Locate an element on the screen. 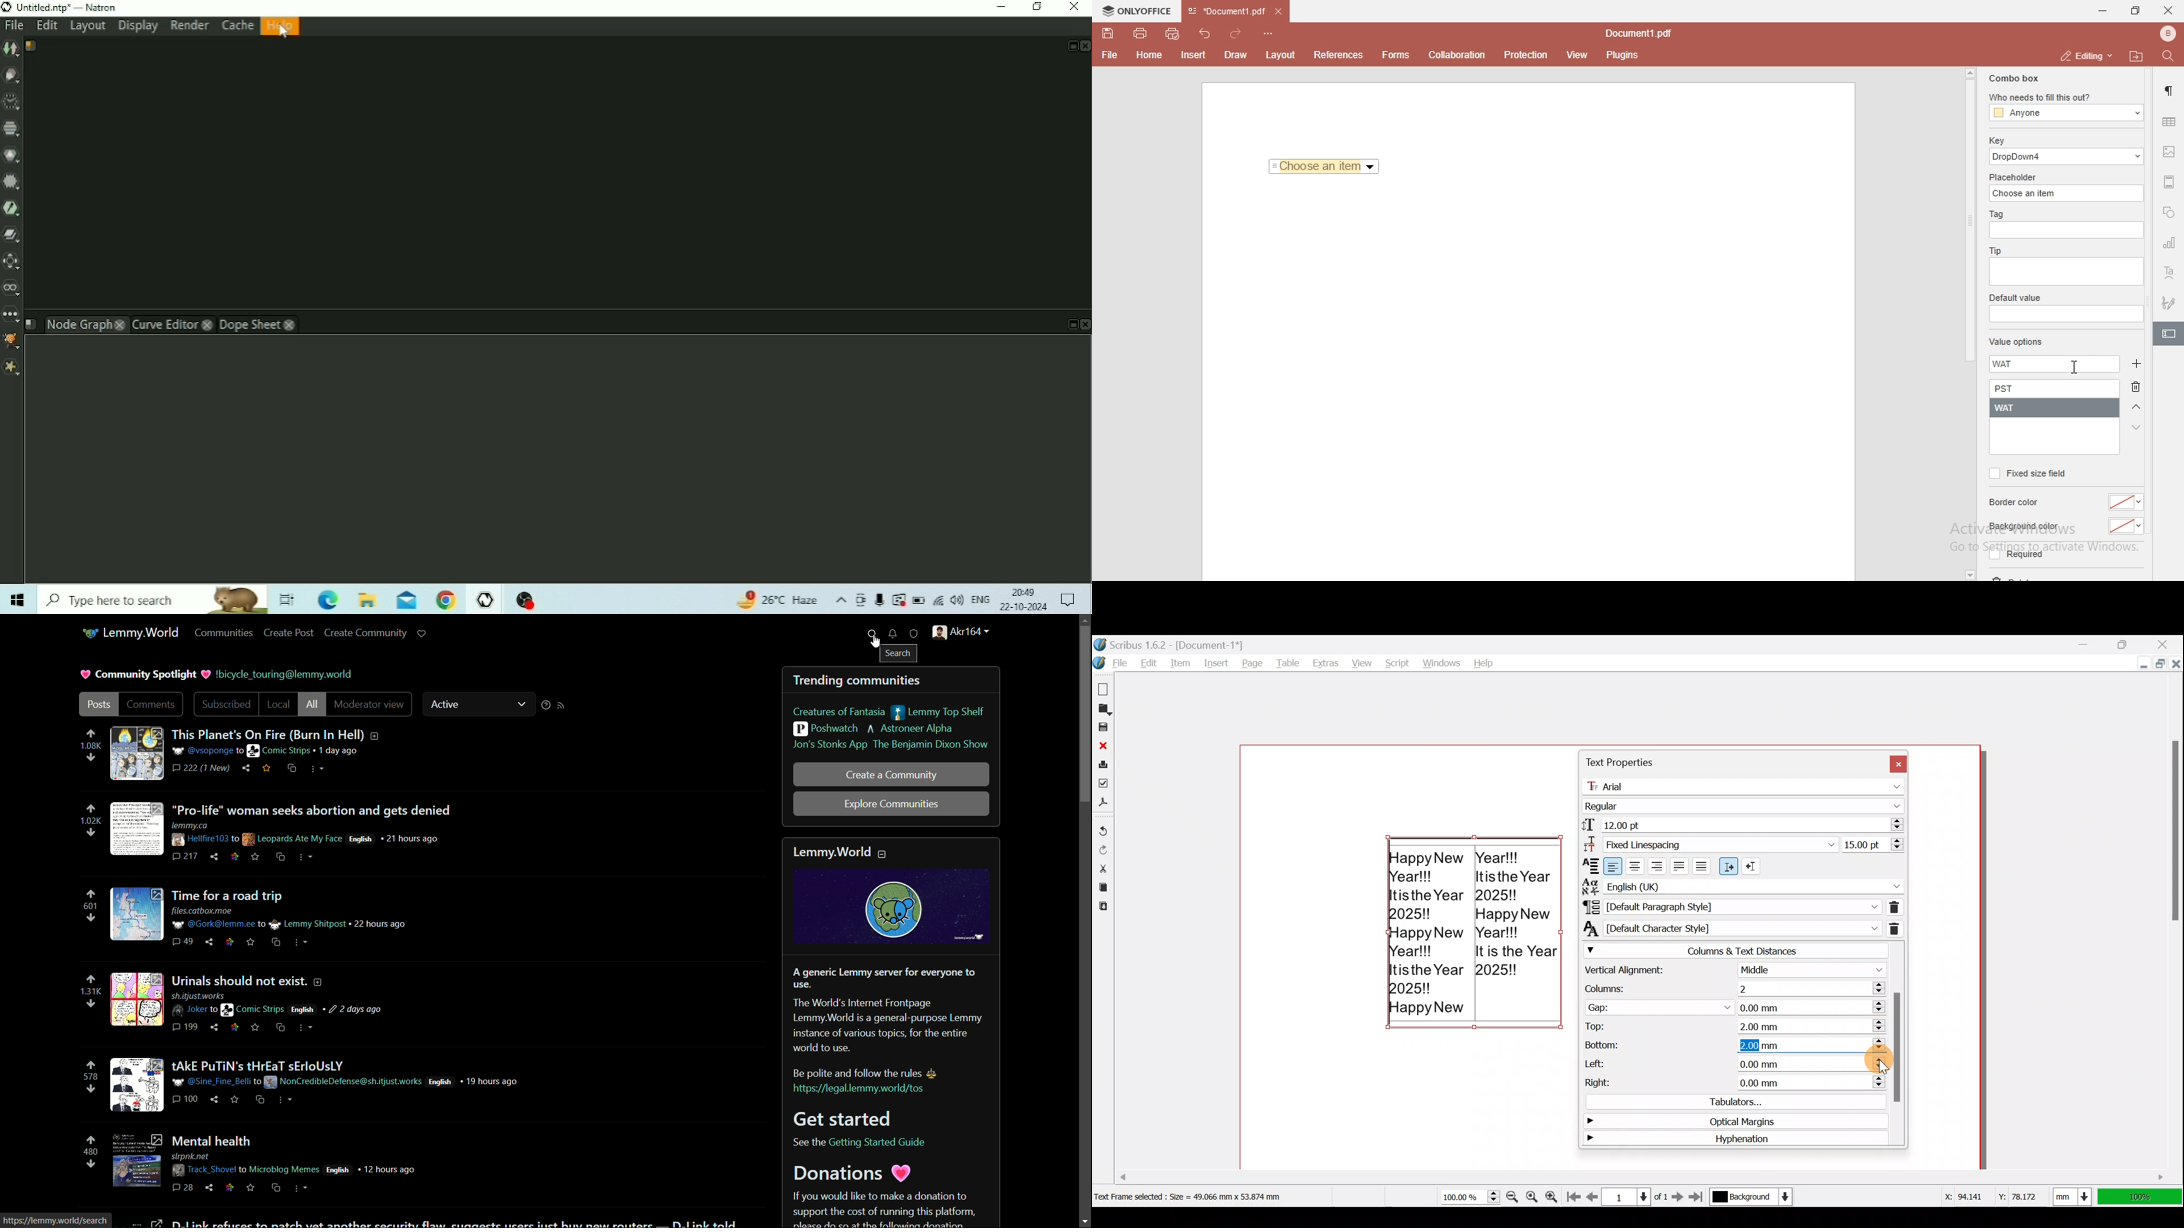 Image resolution: width=2184 pixels, height=1232 pixels. key is located at coordinates (1996, 141).